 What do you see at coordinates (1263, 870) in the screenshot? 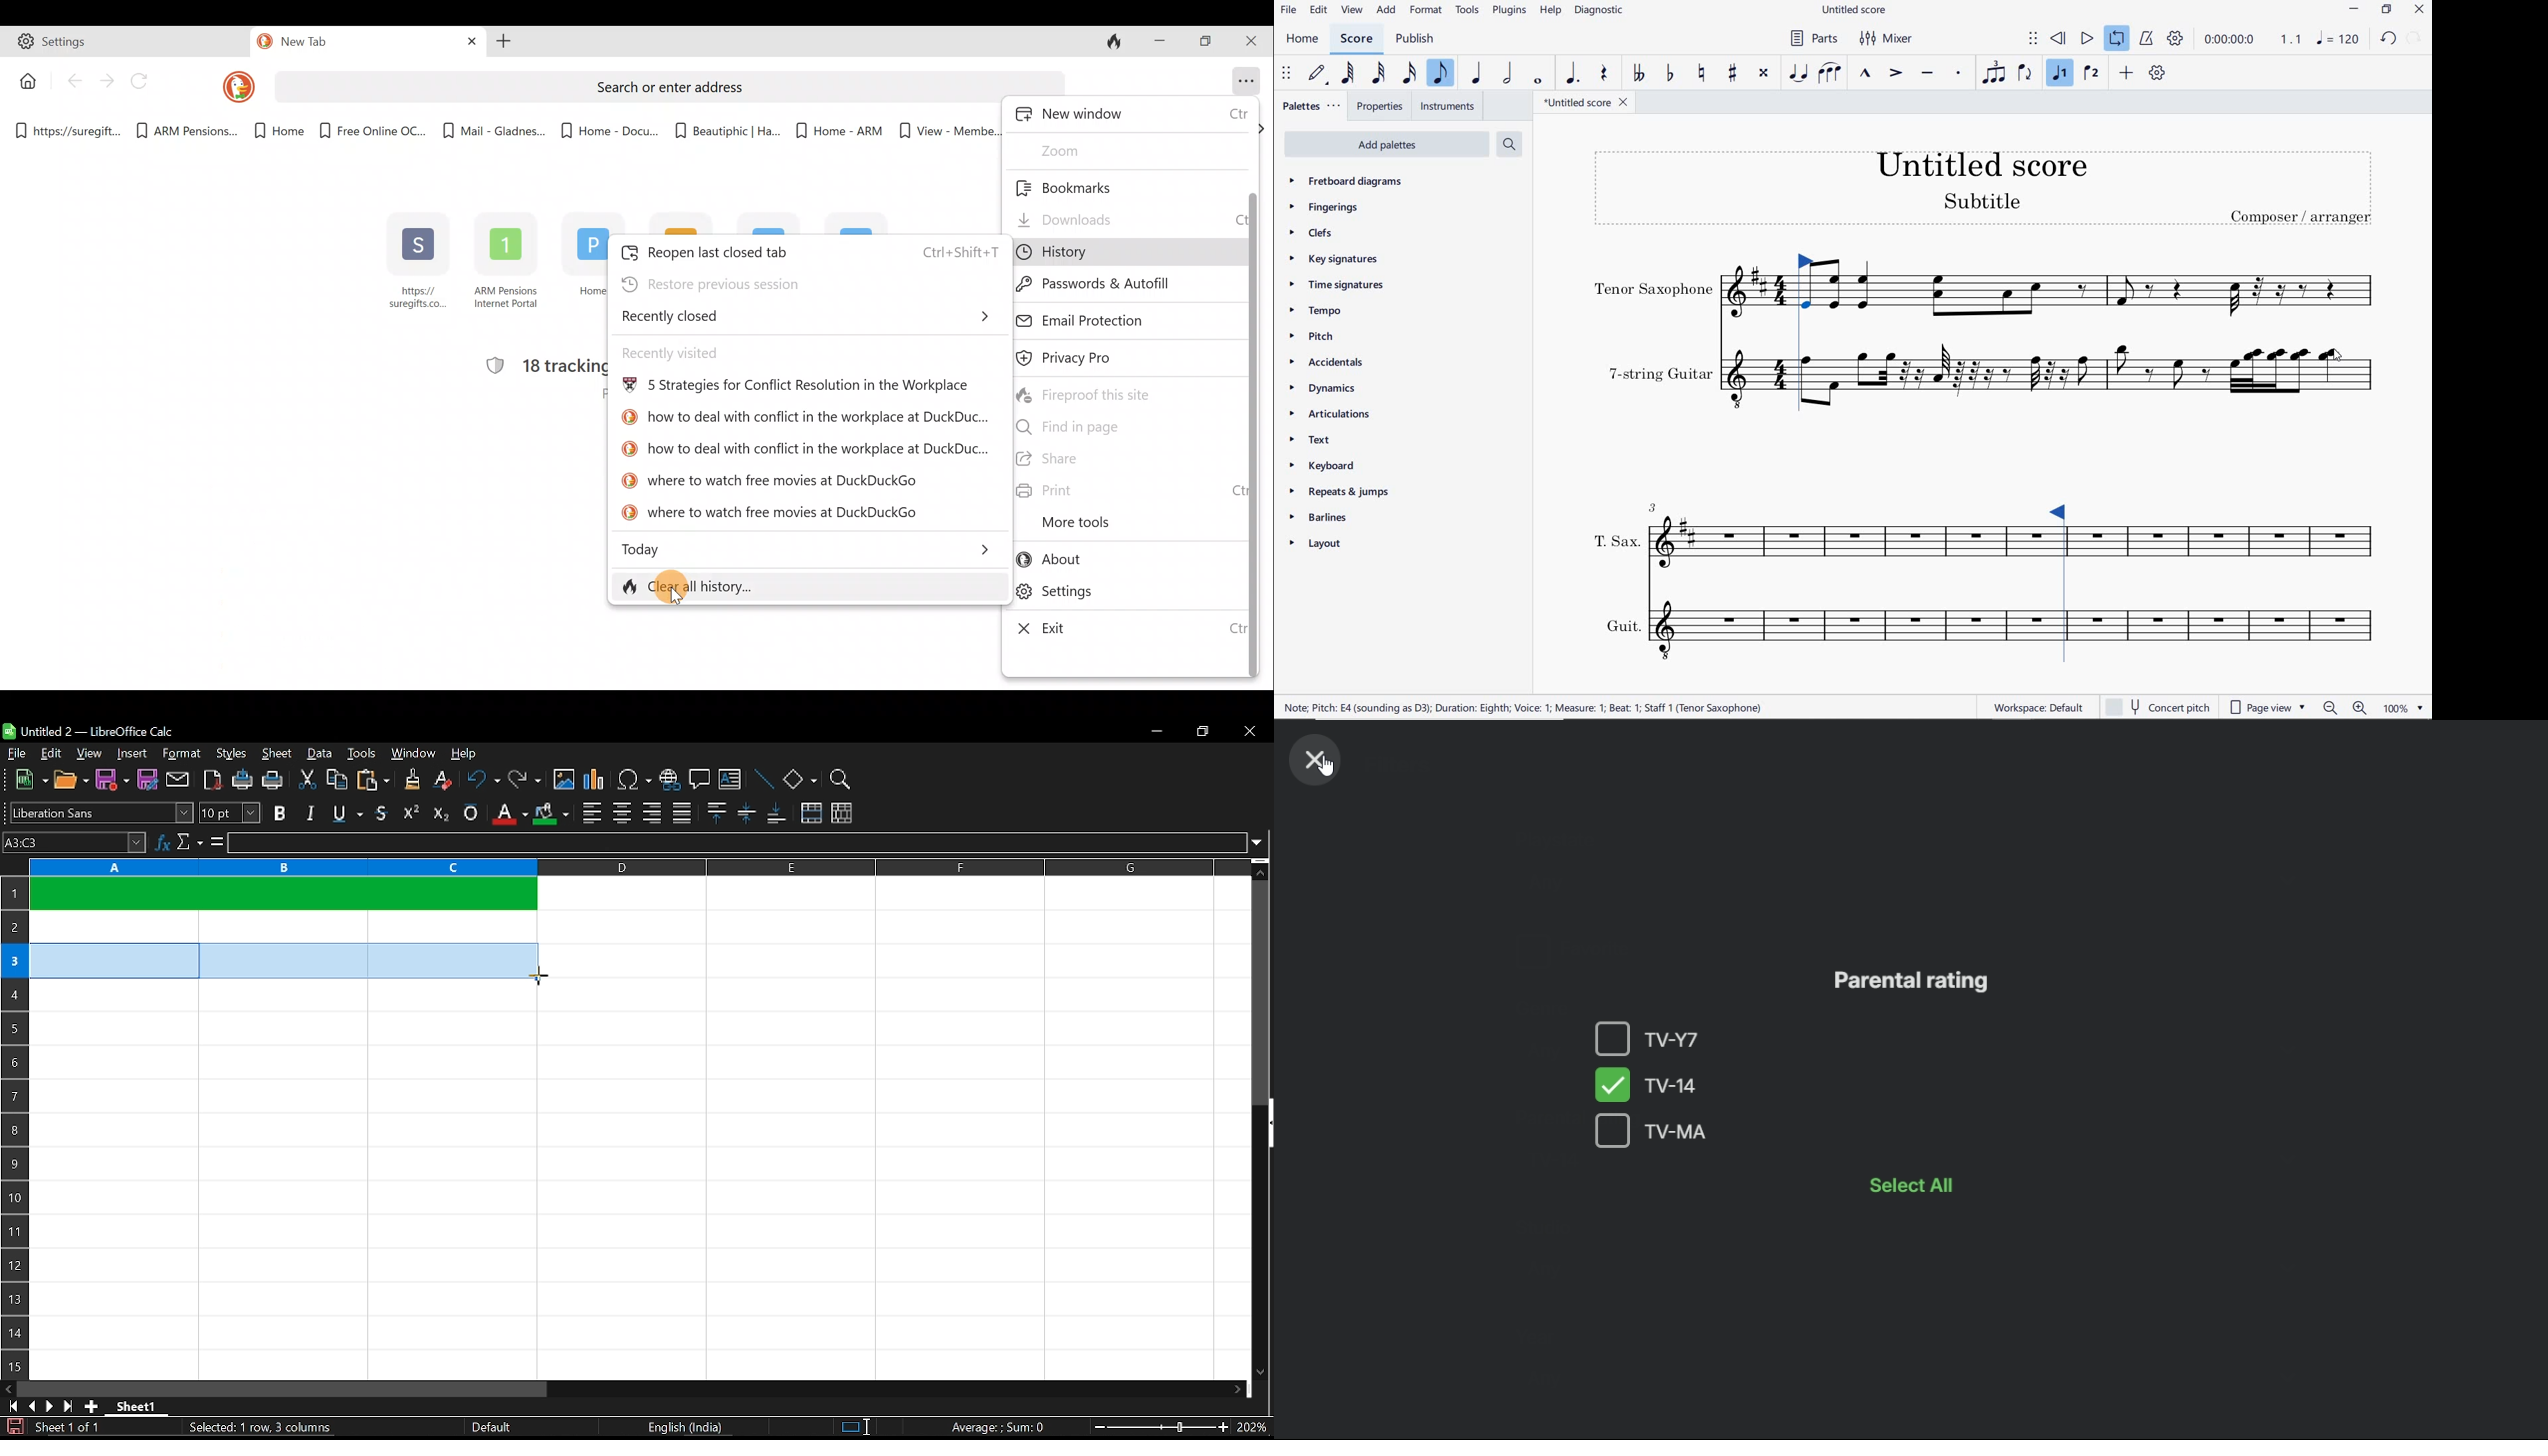
I see `move up` at bounding box center [1263, 870].